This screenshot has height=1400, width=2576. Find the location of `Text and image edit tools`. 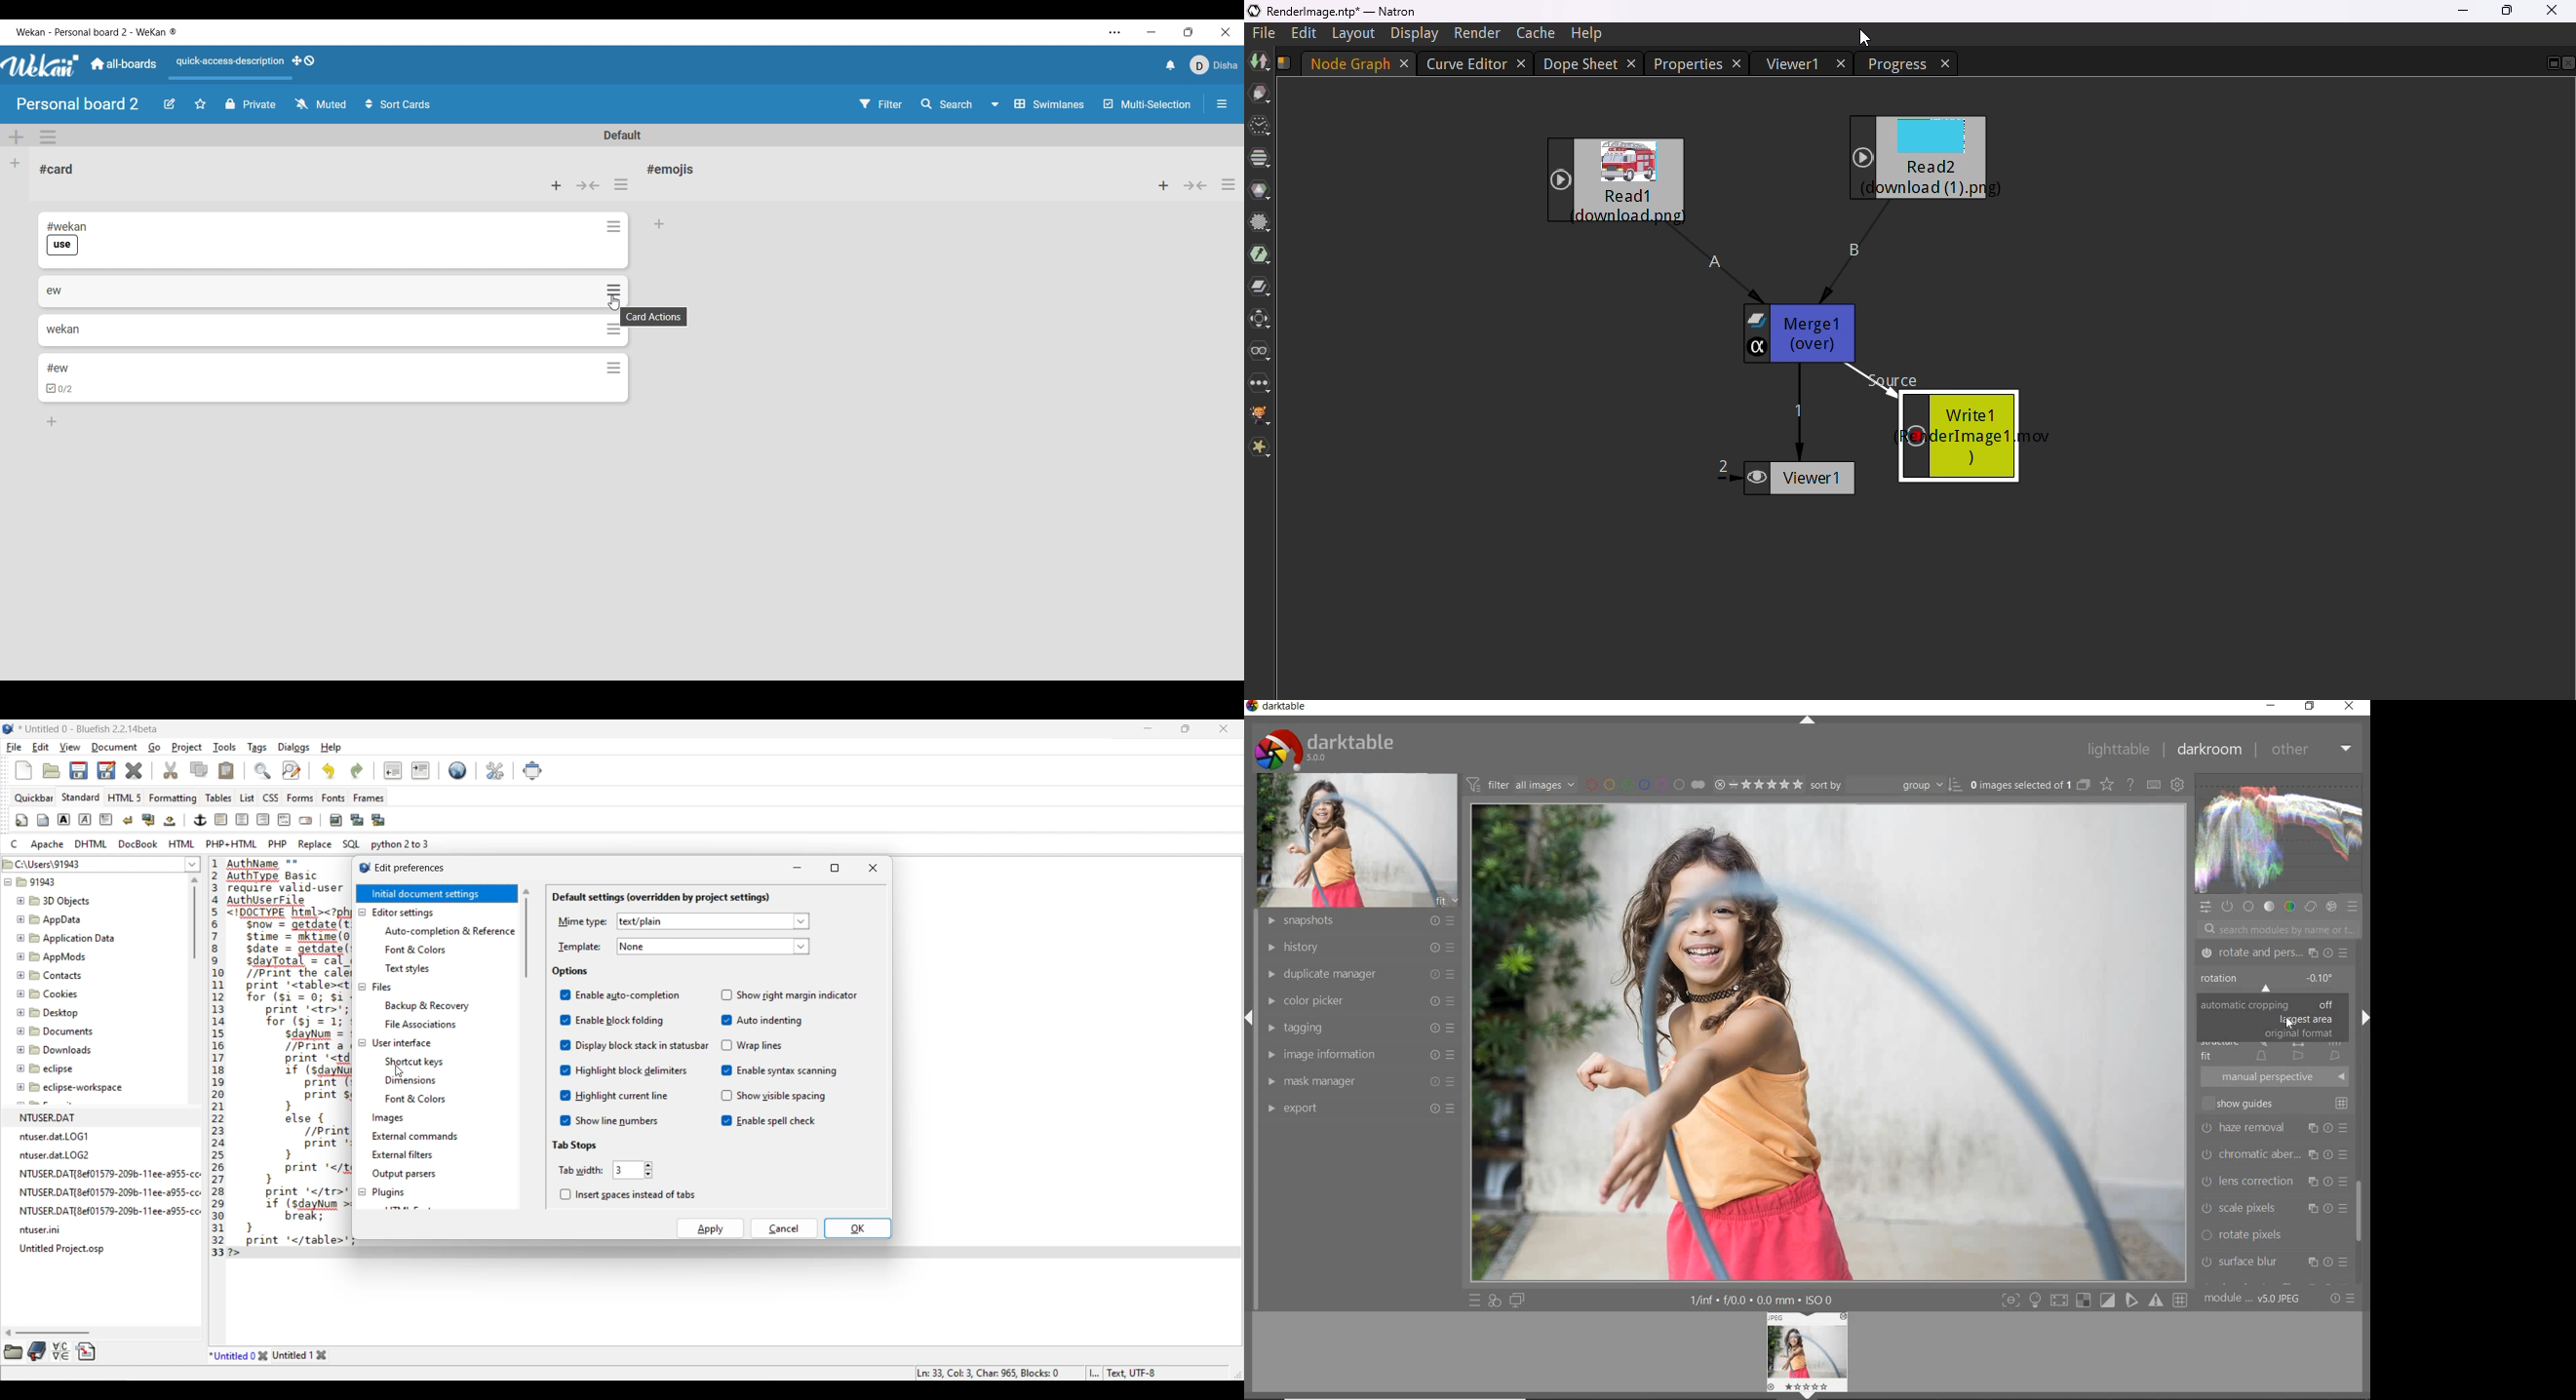

Text and image edit tools is located at coordinates (200, 821).